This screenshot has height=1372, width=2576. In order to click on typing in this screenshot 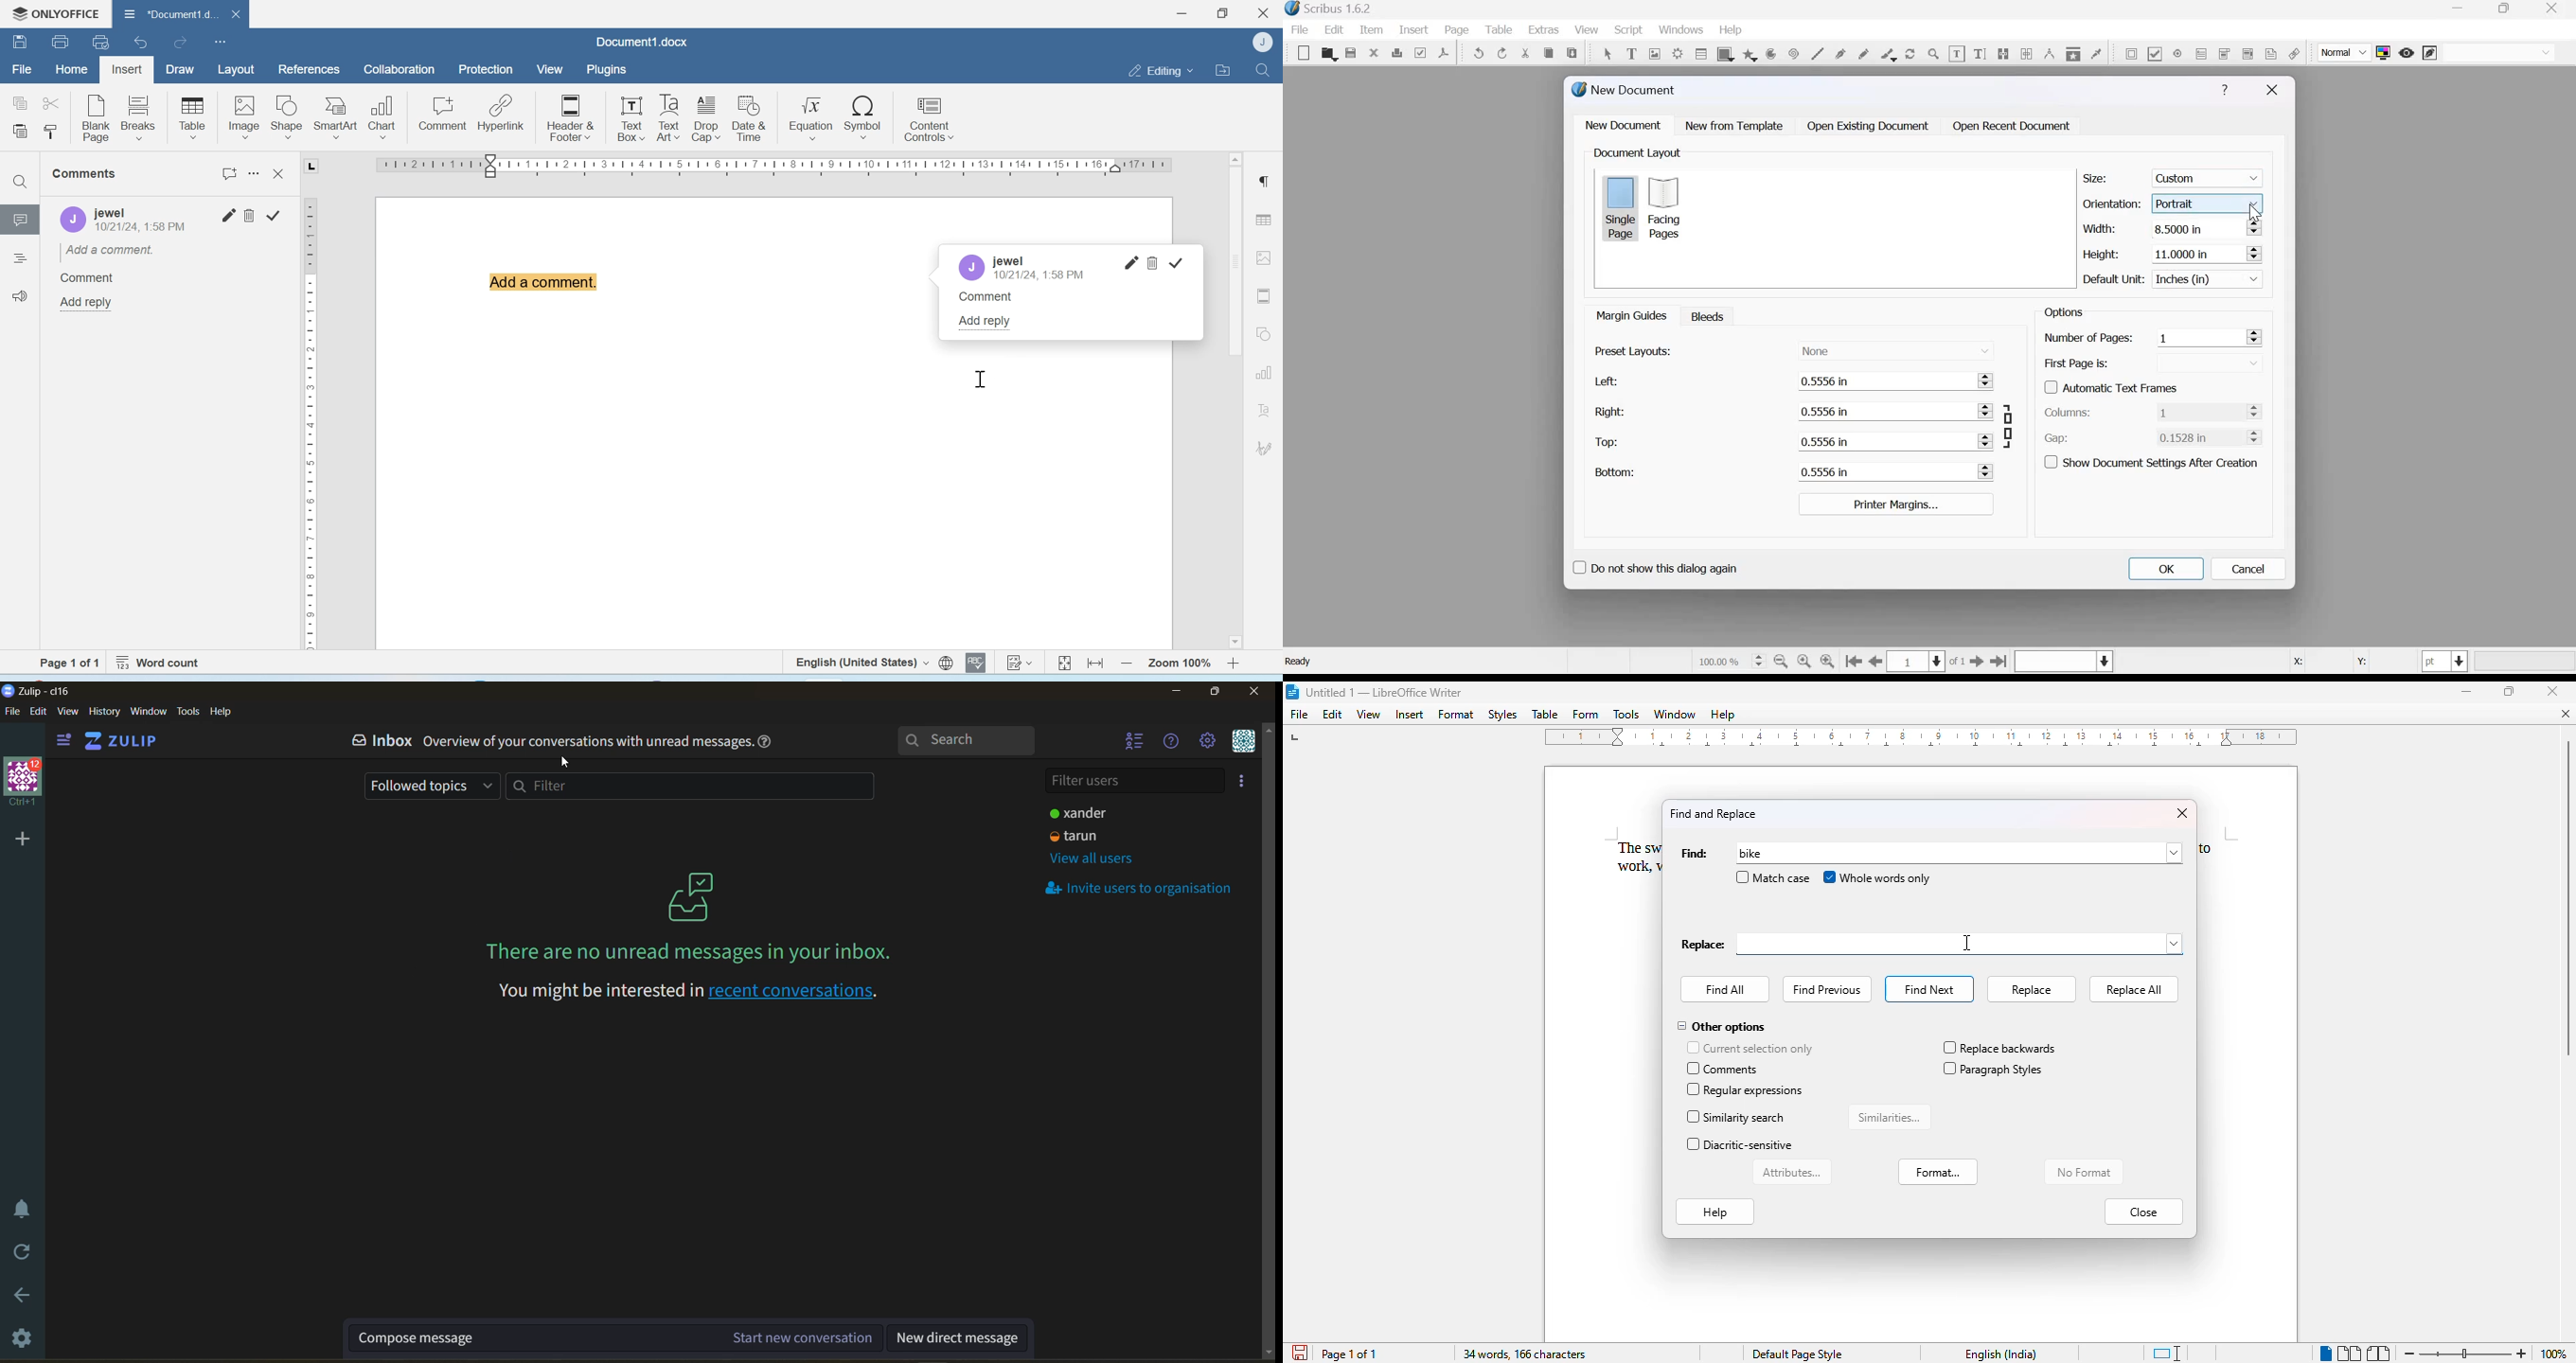, I will do `click(1960, 944)`.